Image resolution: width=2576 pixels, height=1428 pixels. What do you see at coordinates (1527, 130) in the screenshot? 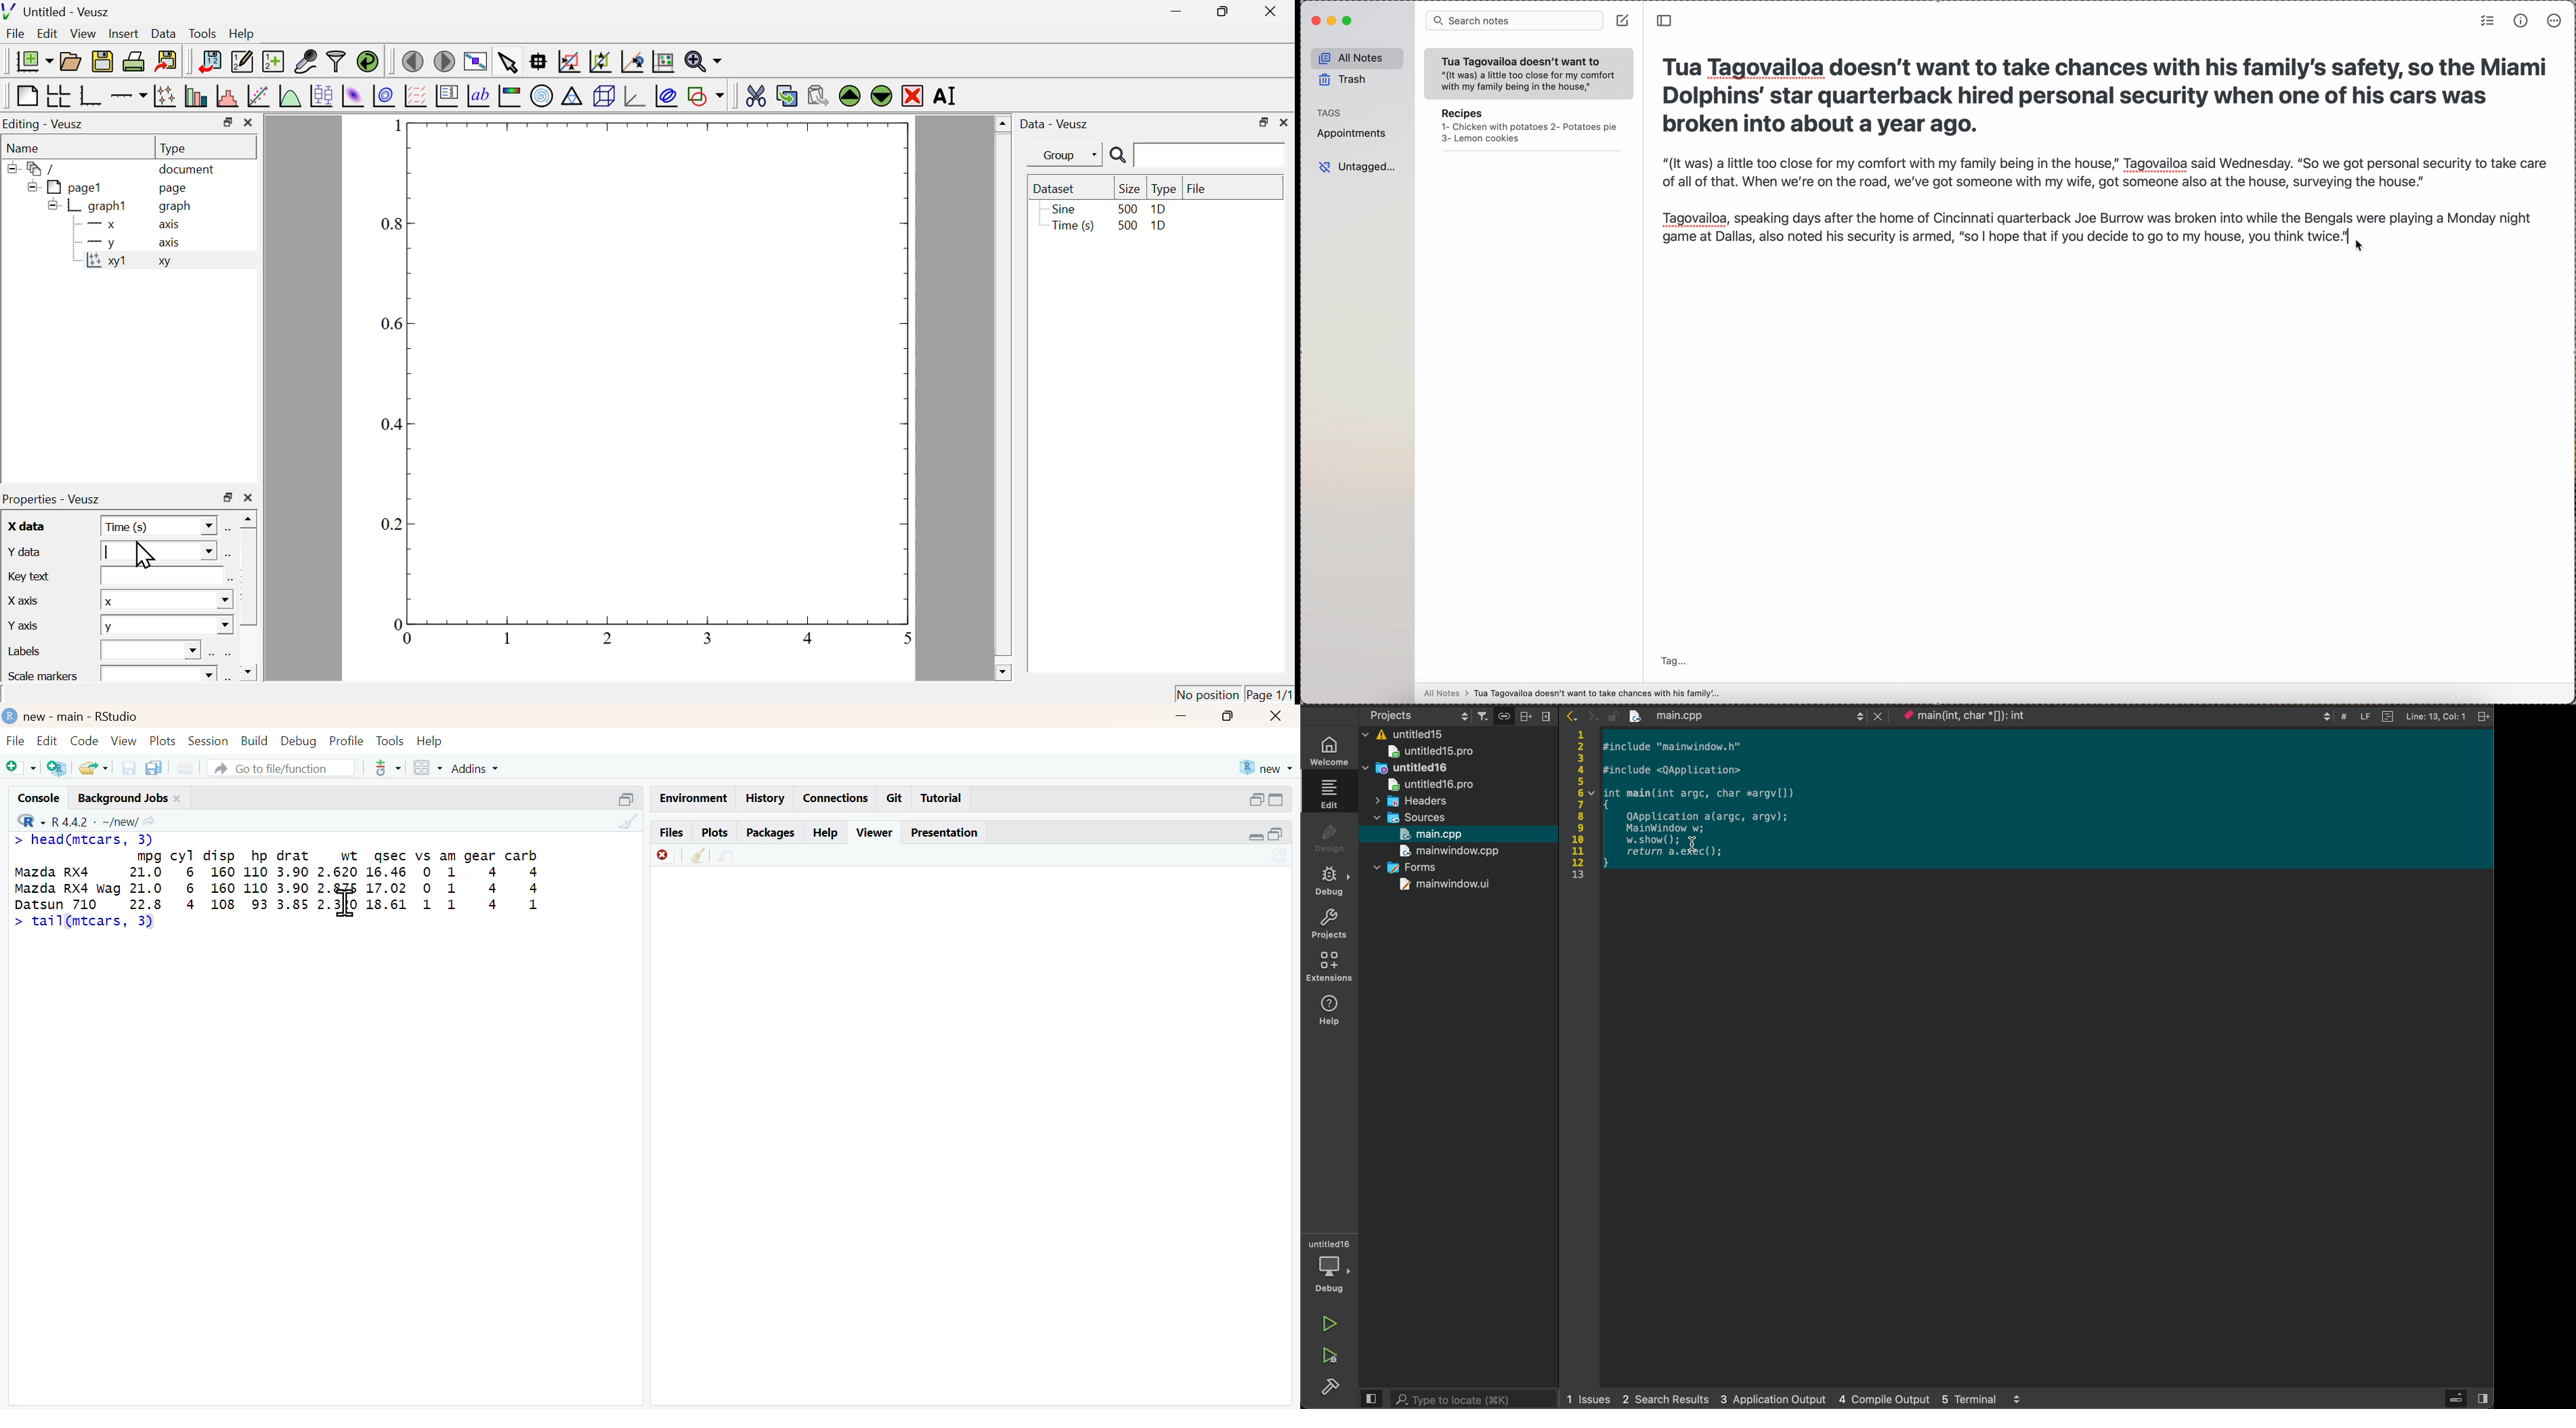
I see `Recipes
1- Chicken with potatoes 2- Potatoes pie
3- Lemon cookies` at bounding box center [1527, 130].